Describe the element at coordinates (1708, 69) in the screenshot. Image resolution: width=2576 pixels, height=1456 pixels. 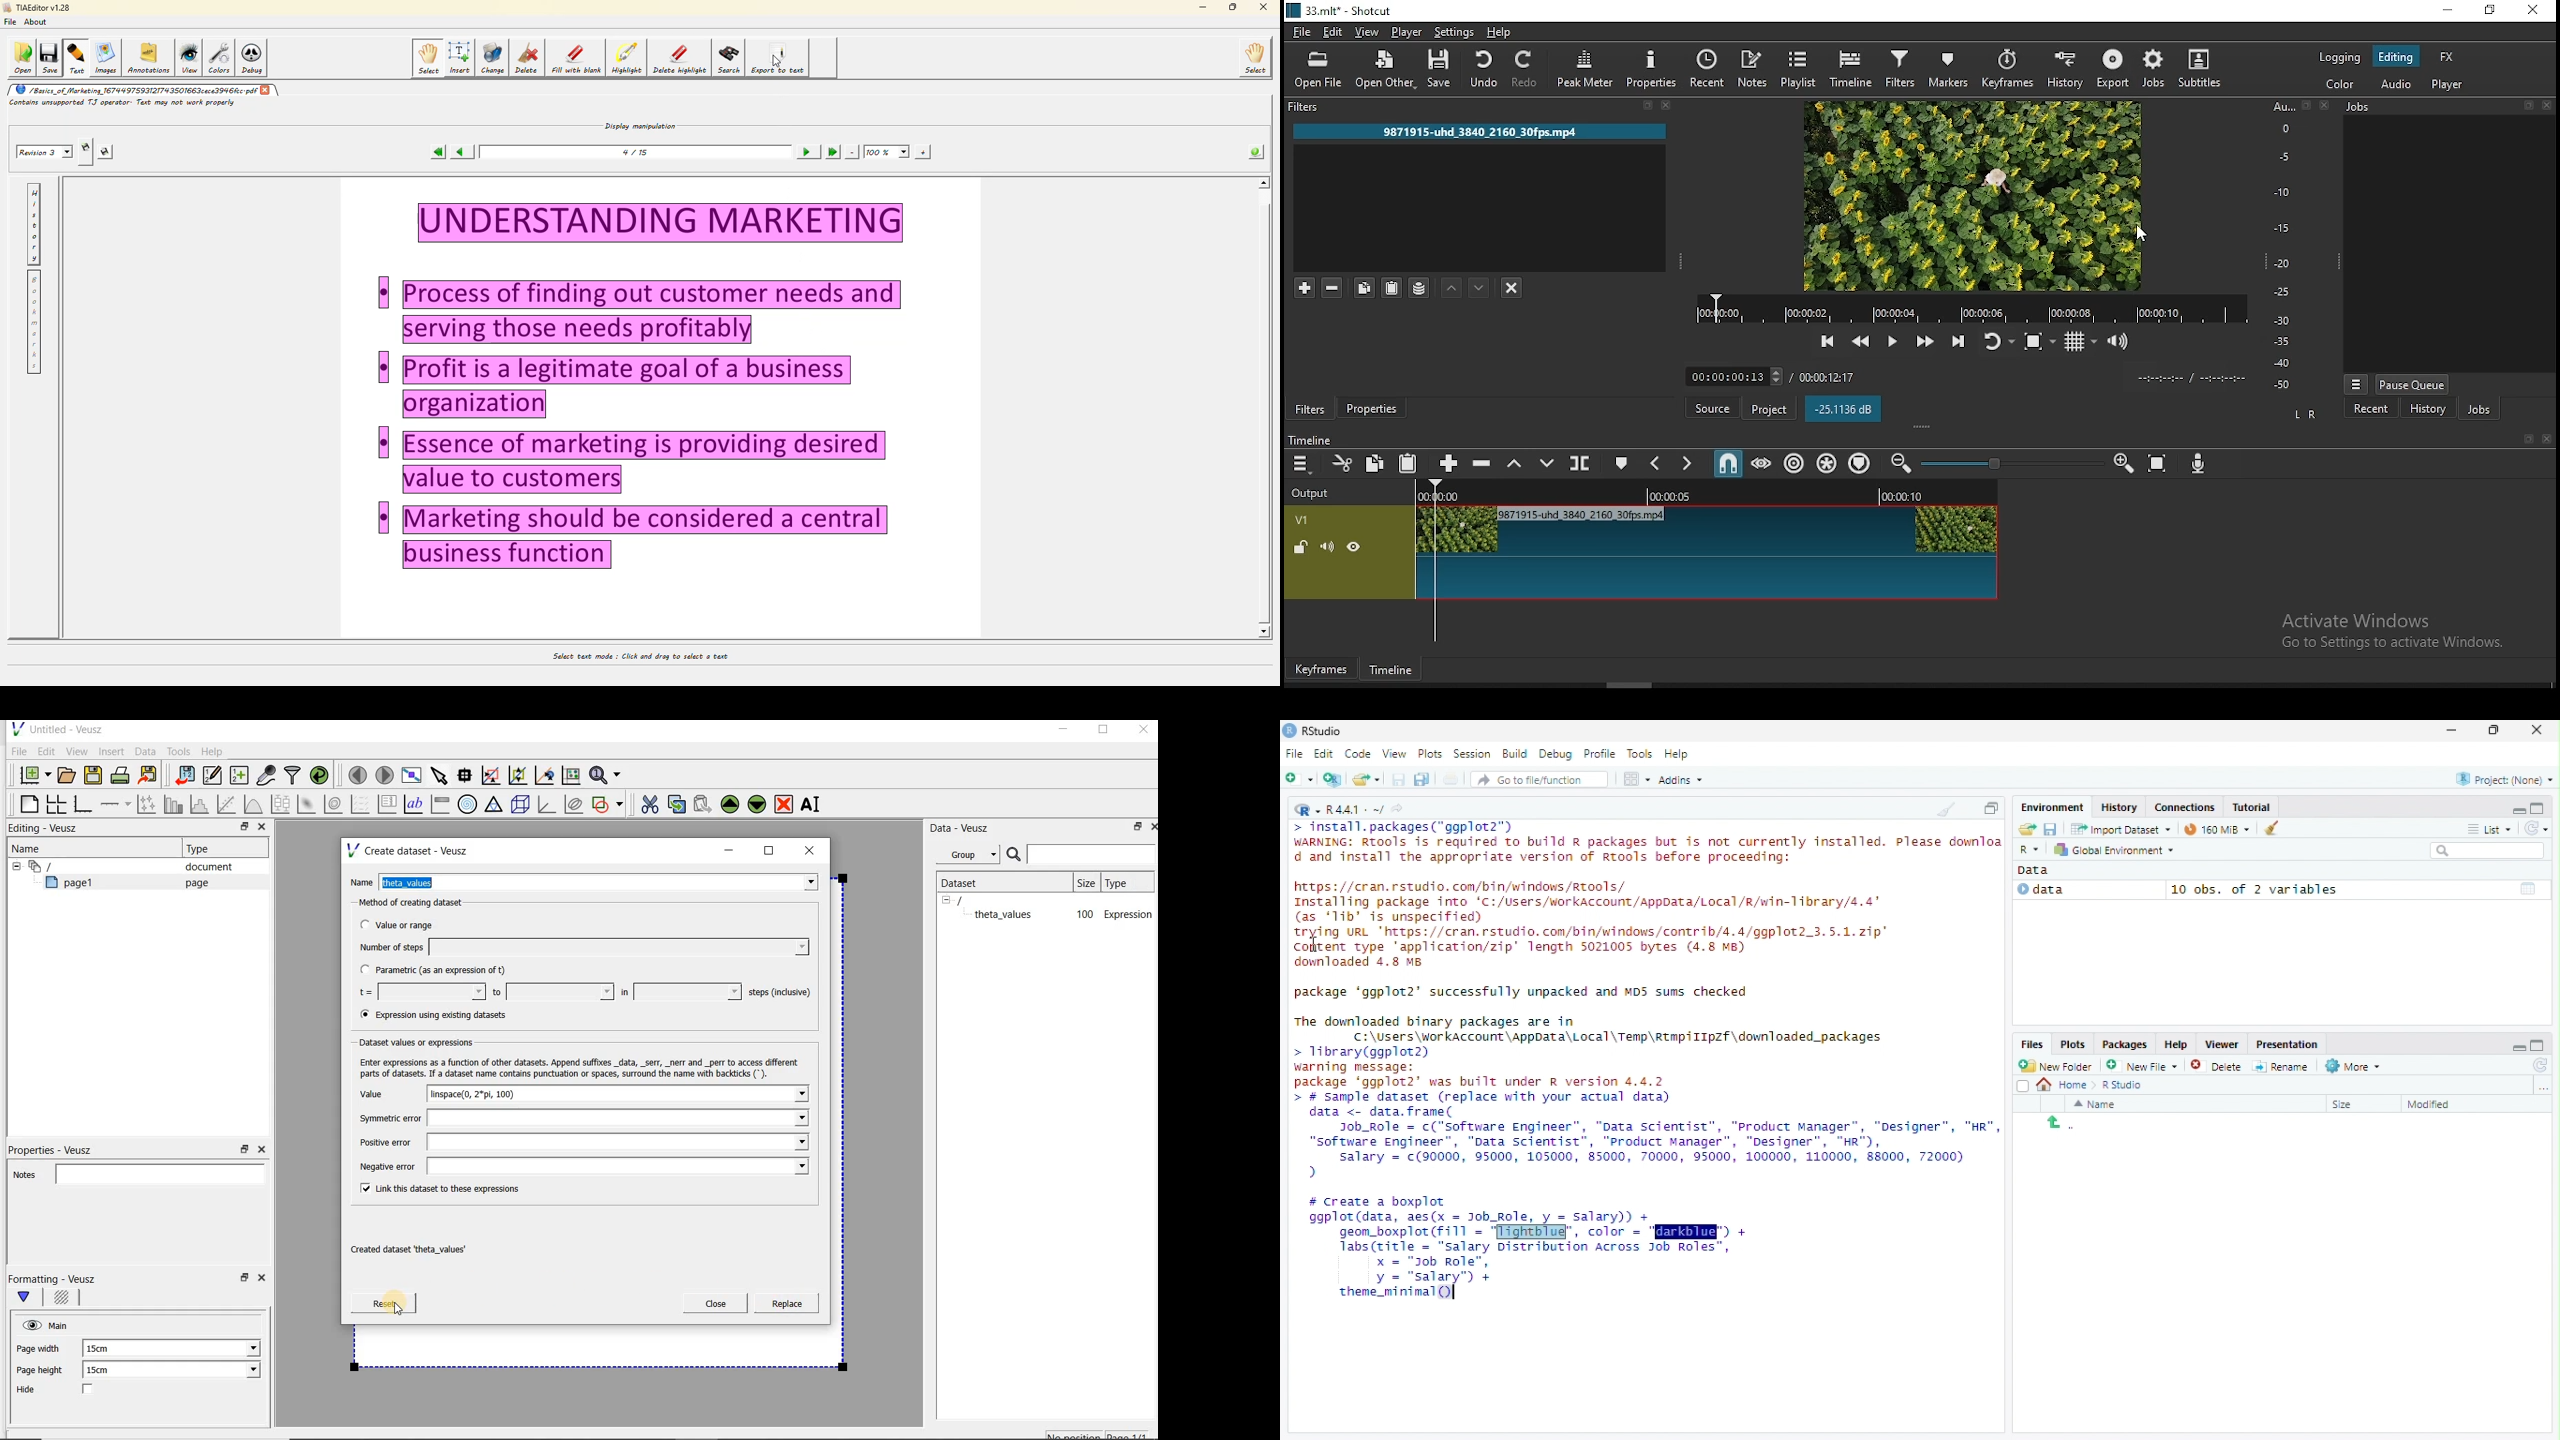
I see `split at playhead` at that location.